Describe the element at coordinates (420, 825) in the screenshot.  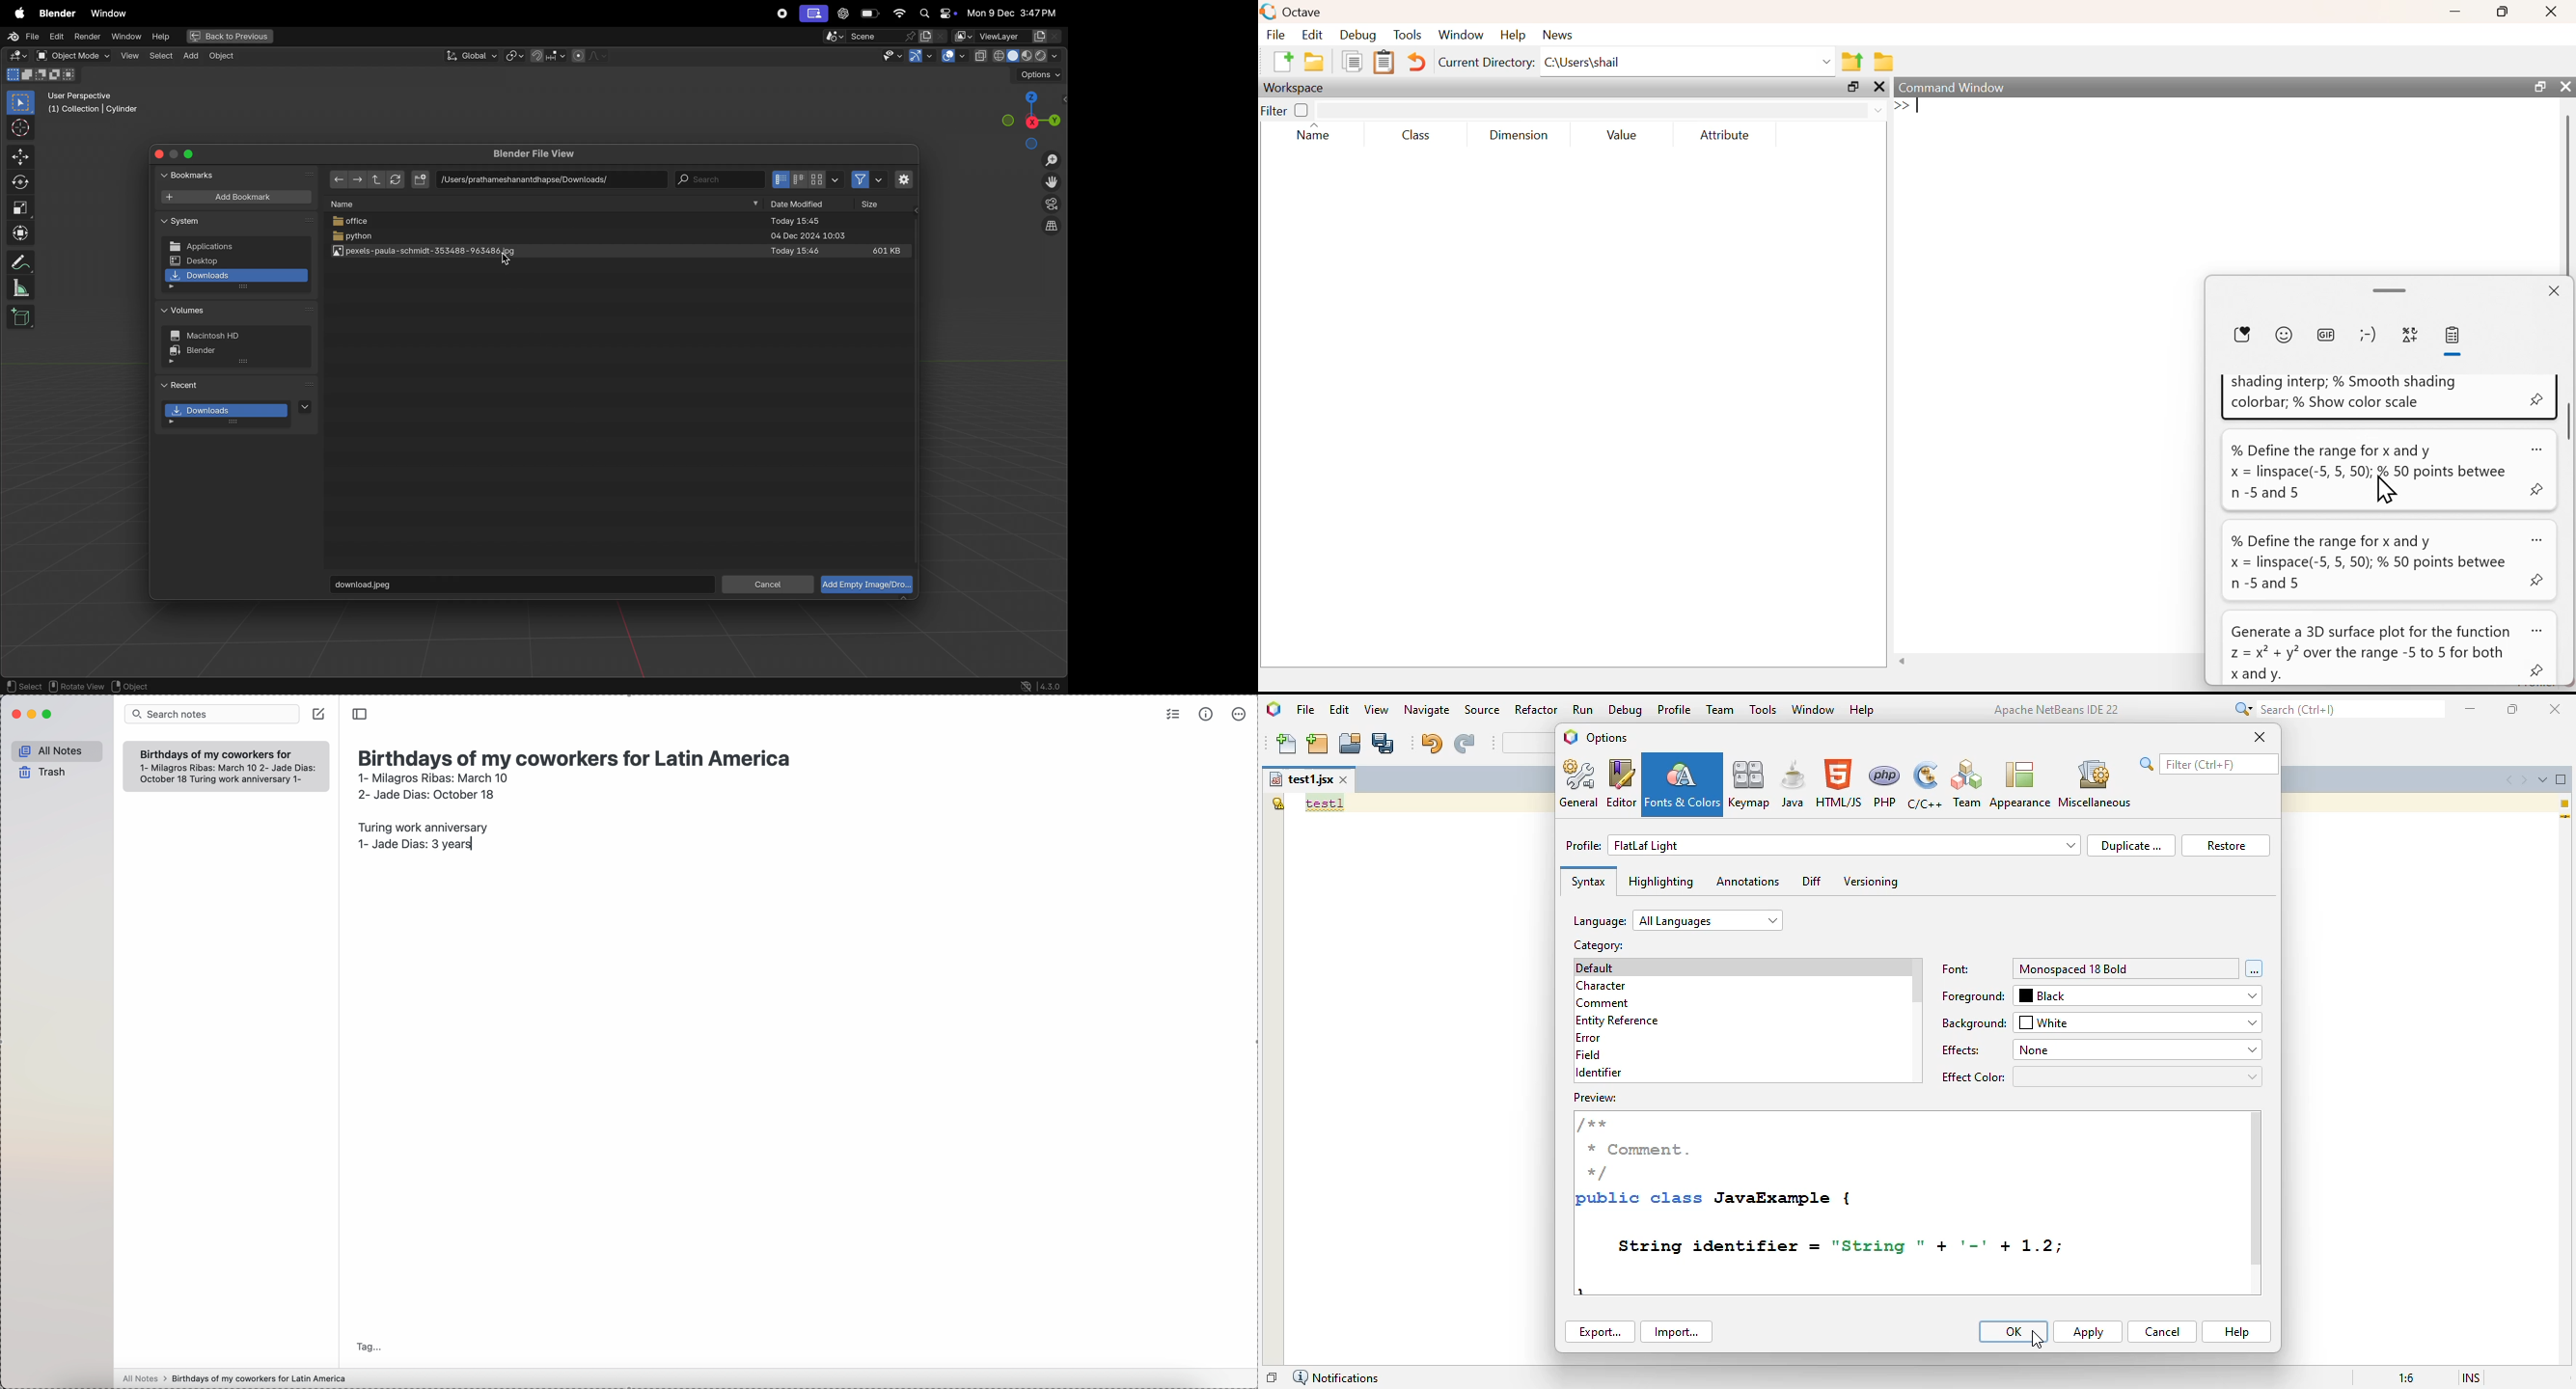
I see `Turing work anniversary` at that location.